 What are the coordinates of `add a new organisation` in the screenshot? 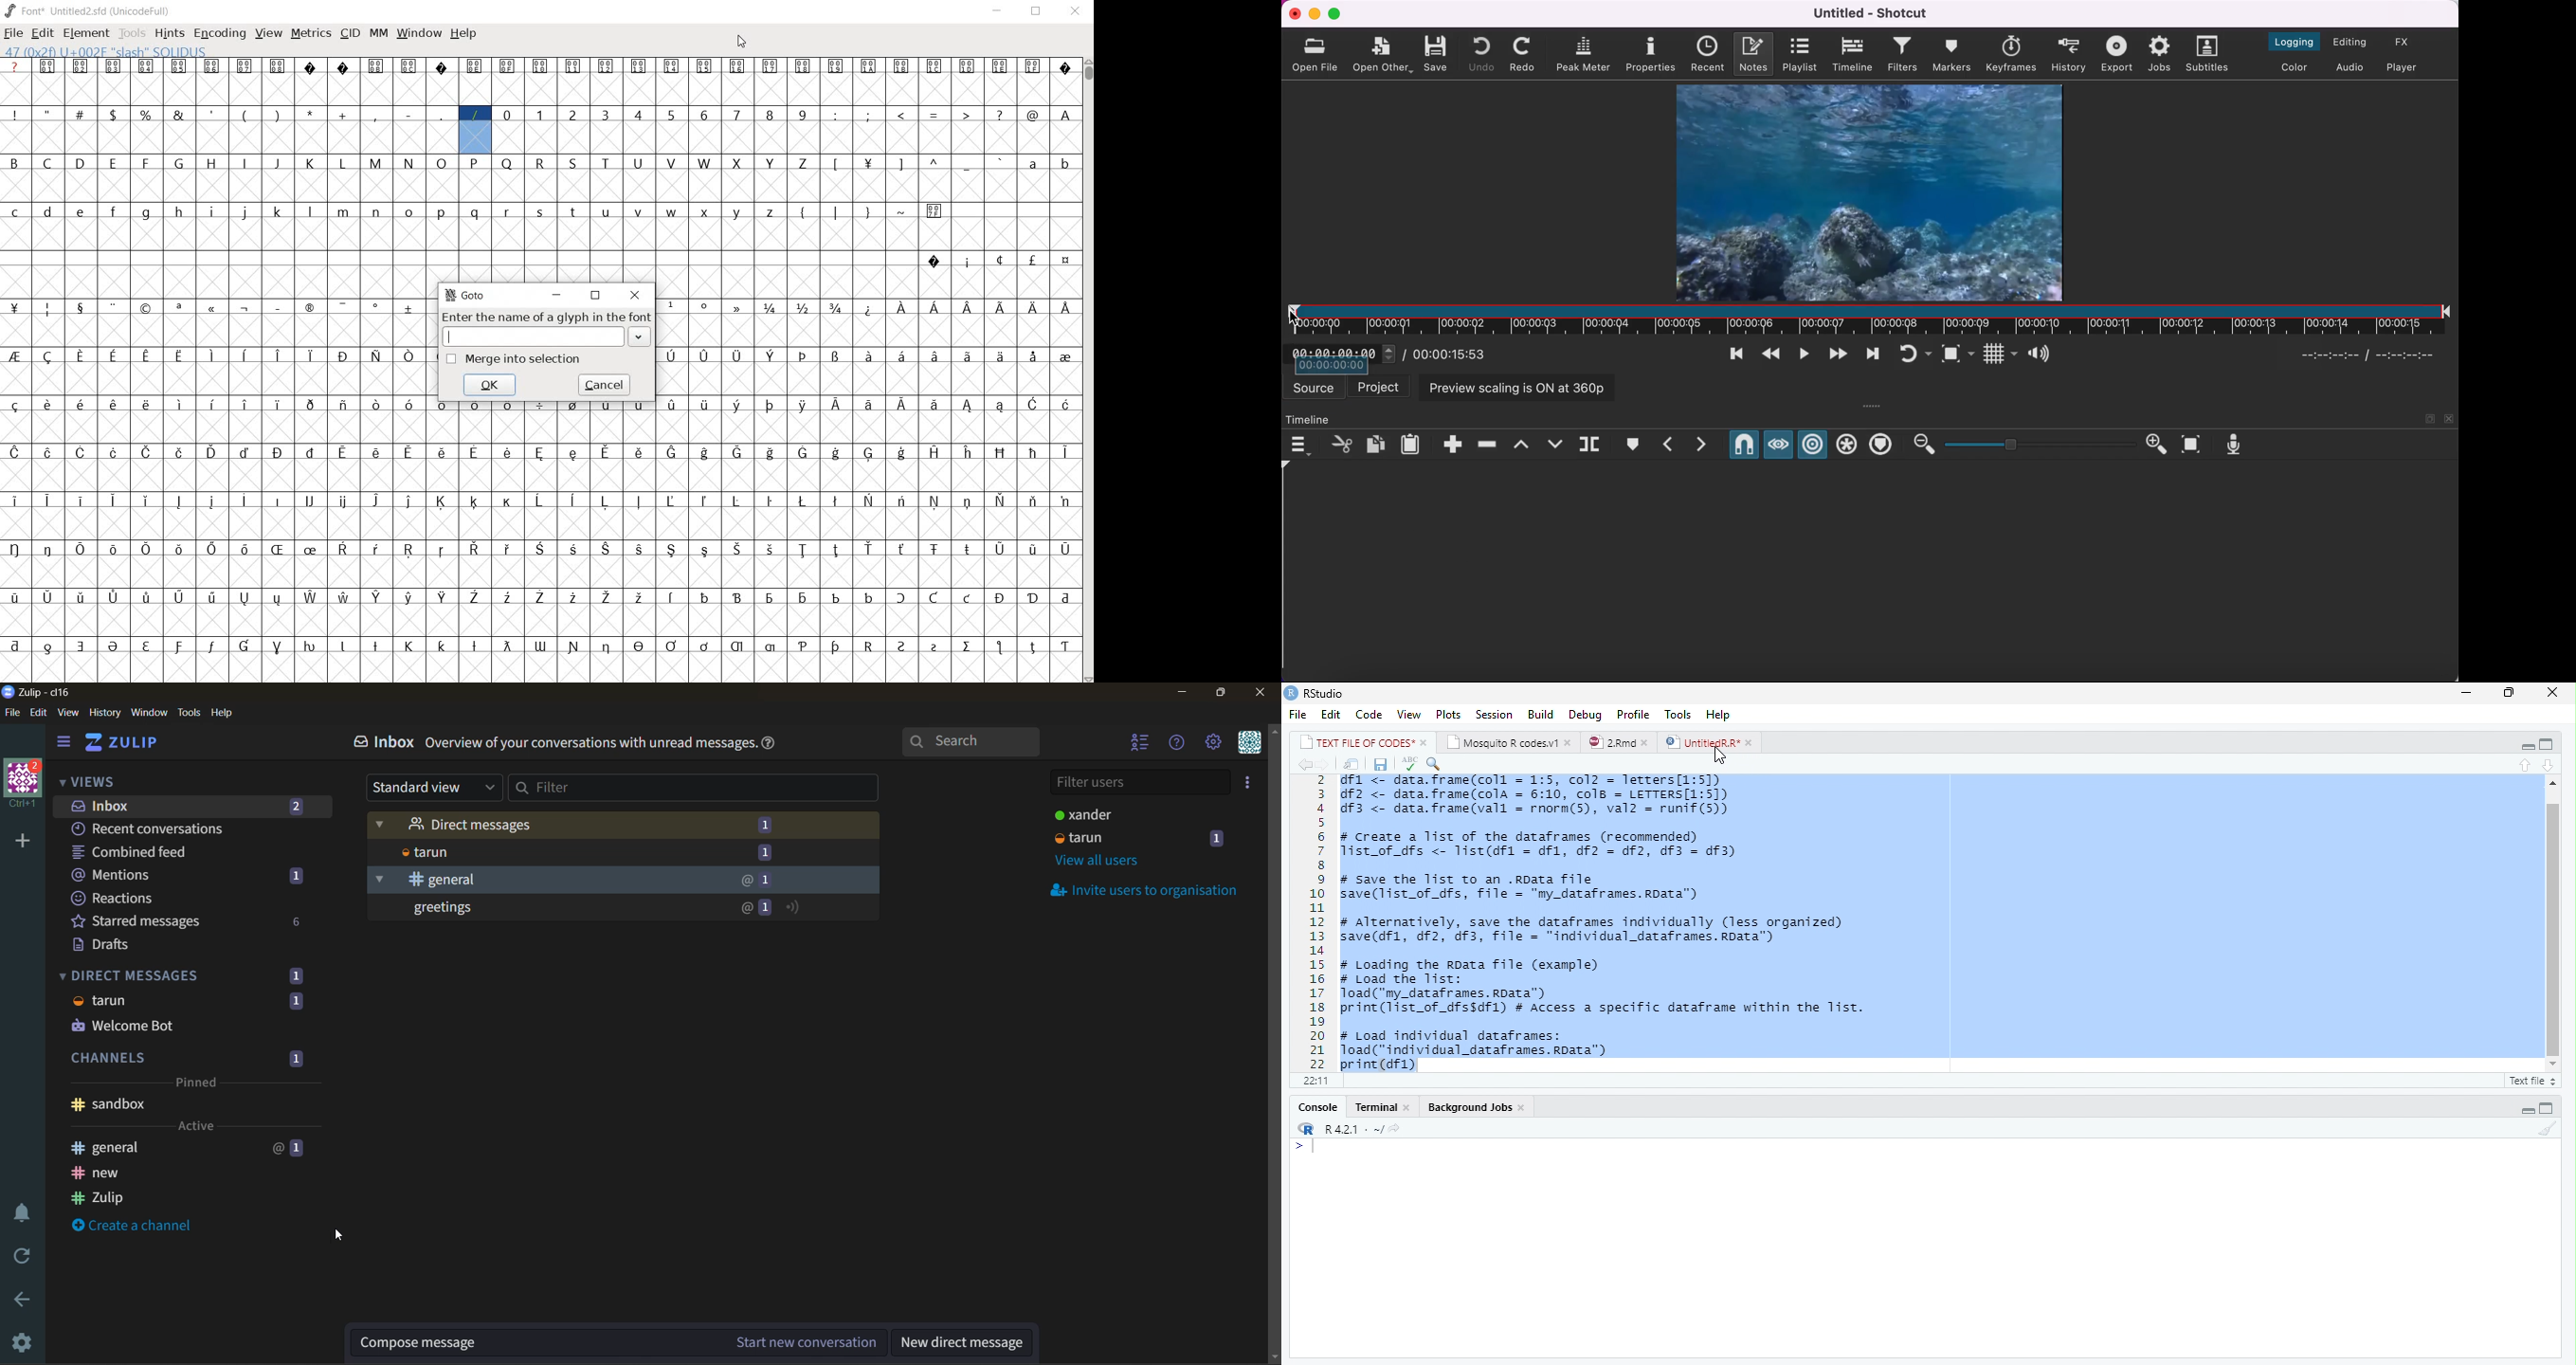 It's located at (23, 843).